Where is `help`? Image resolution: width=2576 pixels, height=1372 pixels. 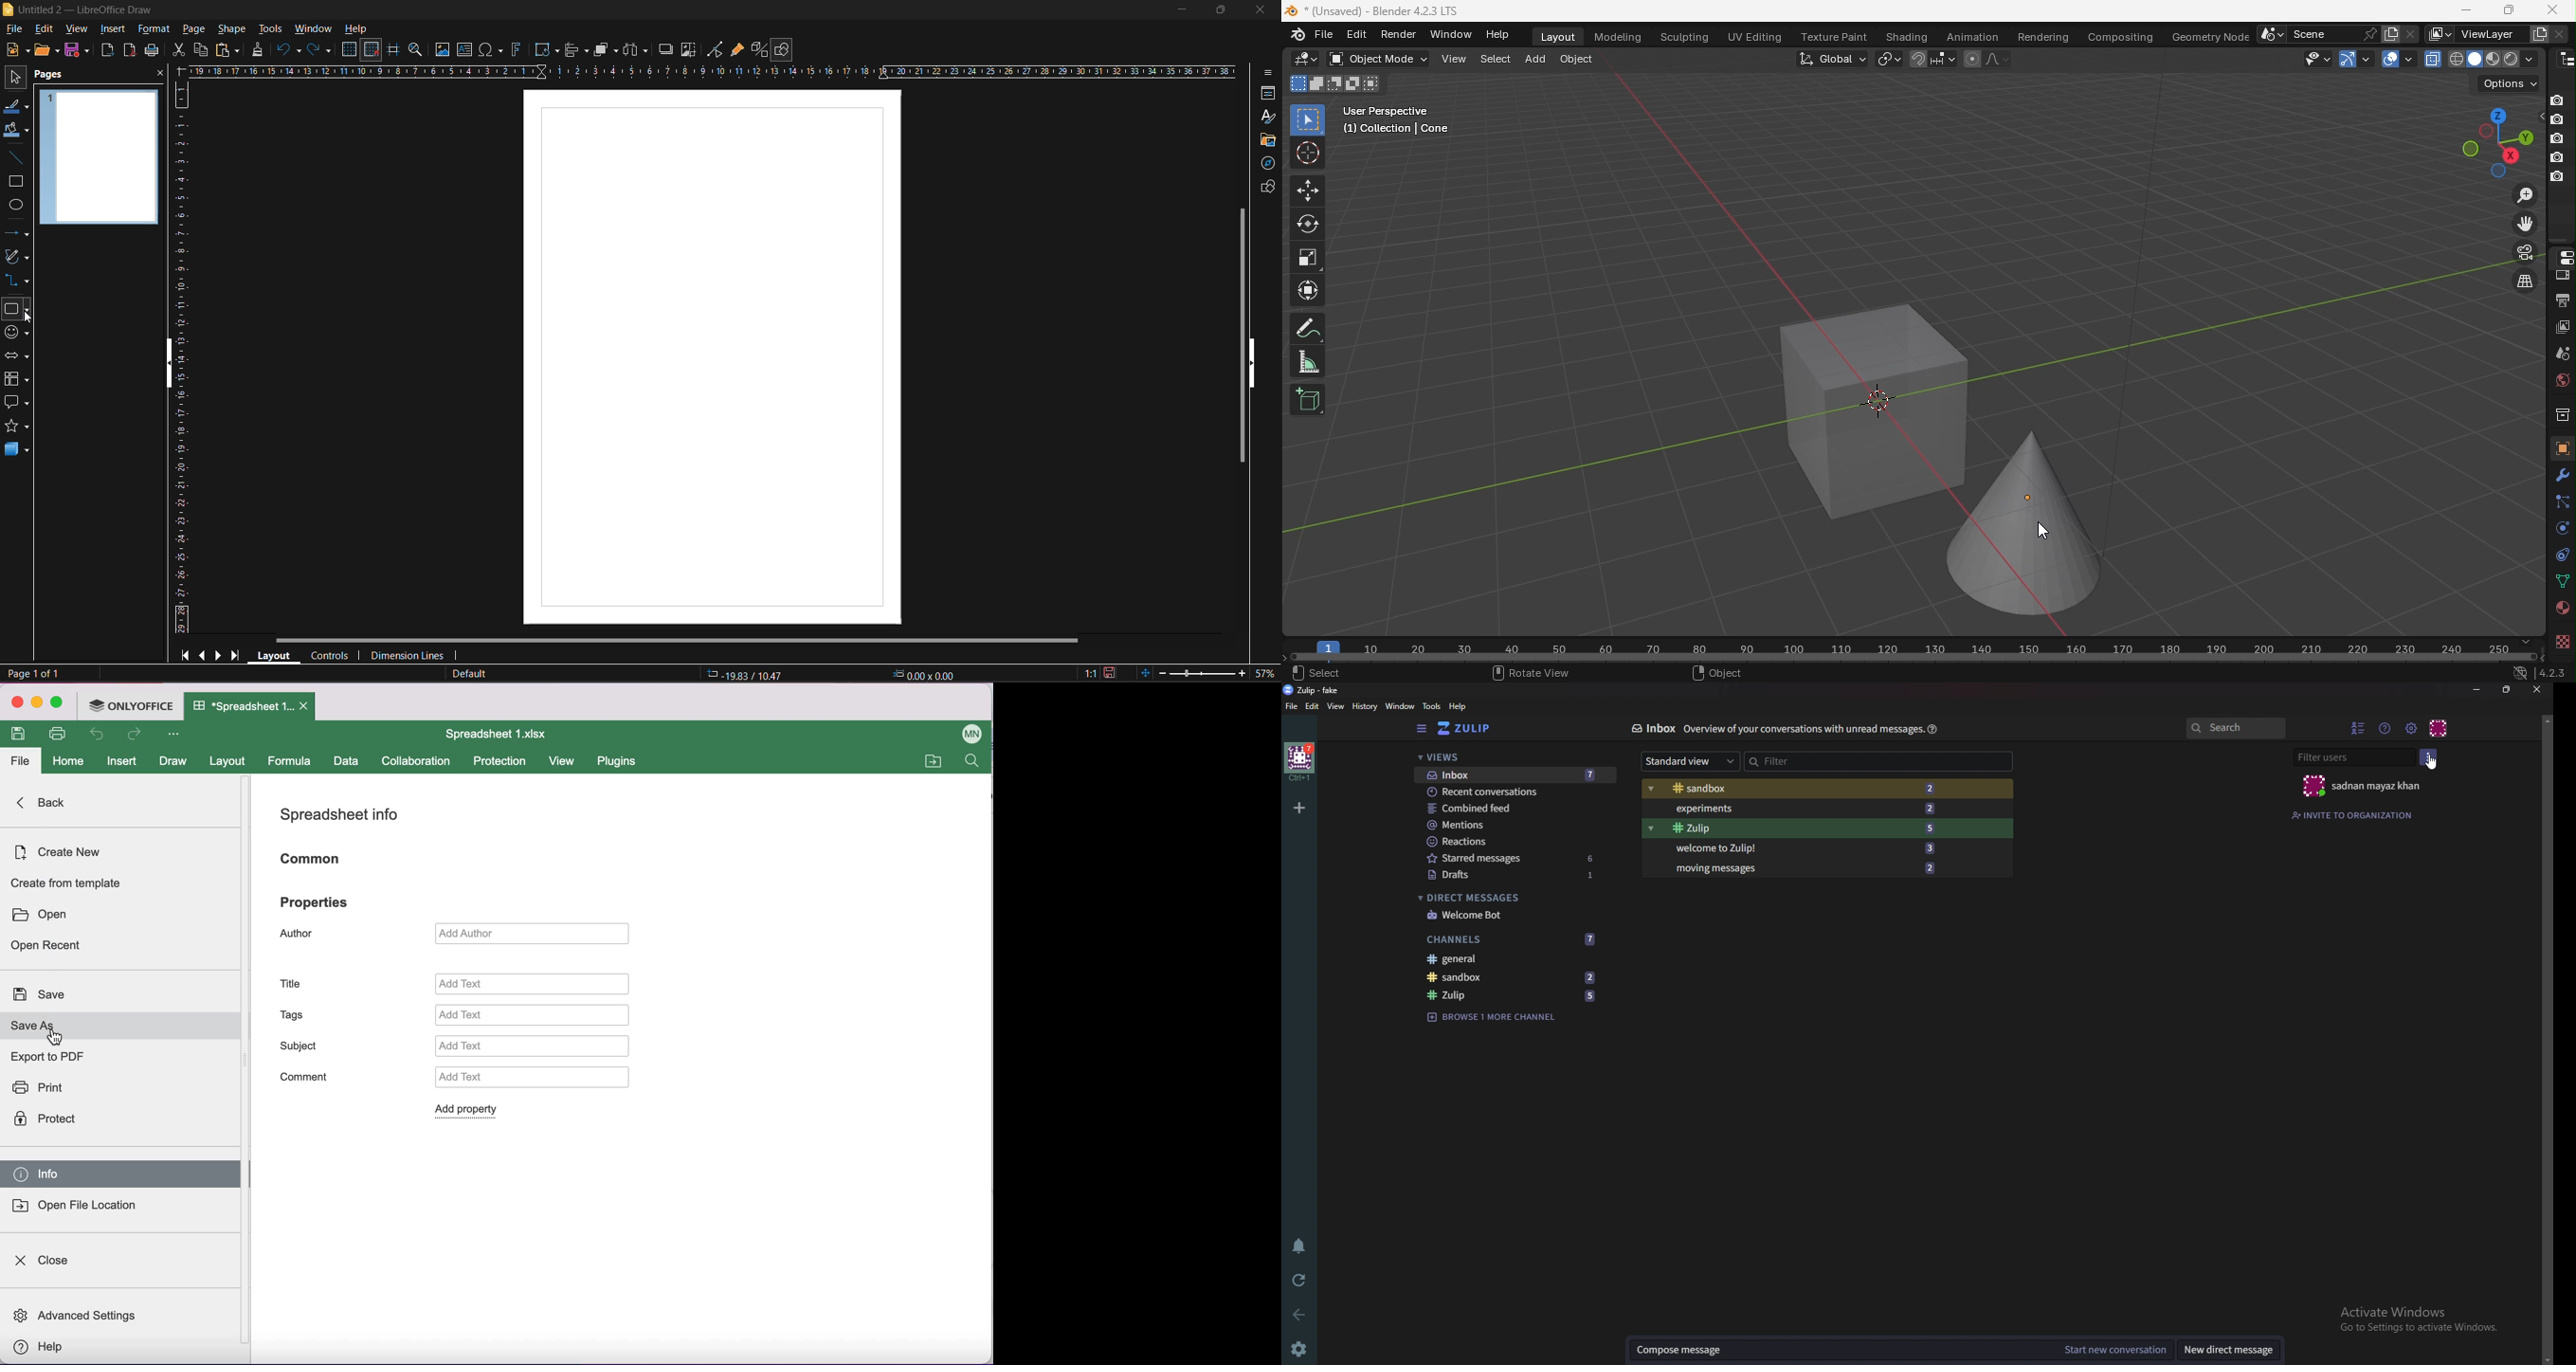 help is located at coordinates (46, 1349).